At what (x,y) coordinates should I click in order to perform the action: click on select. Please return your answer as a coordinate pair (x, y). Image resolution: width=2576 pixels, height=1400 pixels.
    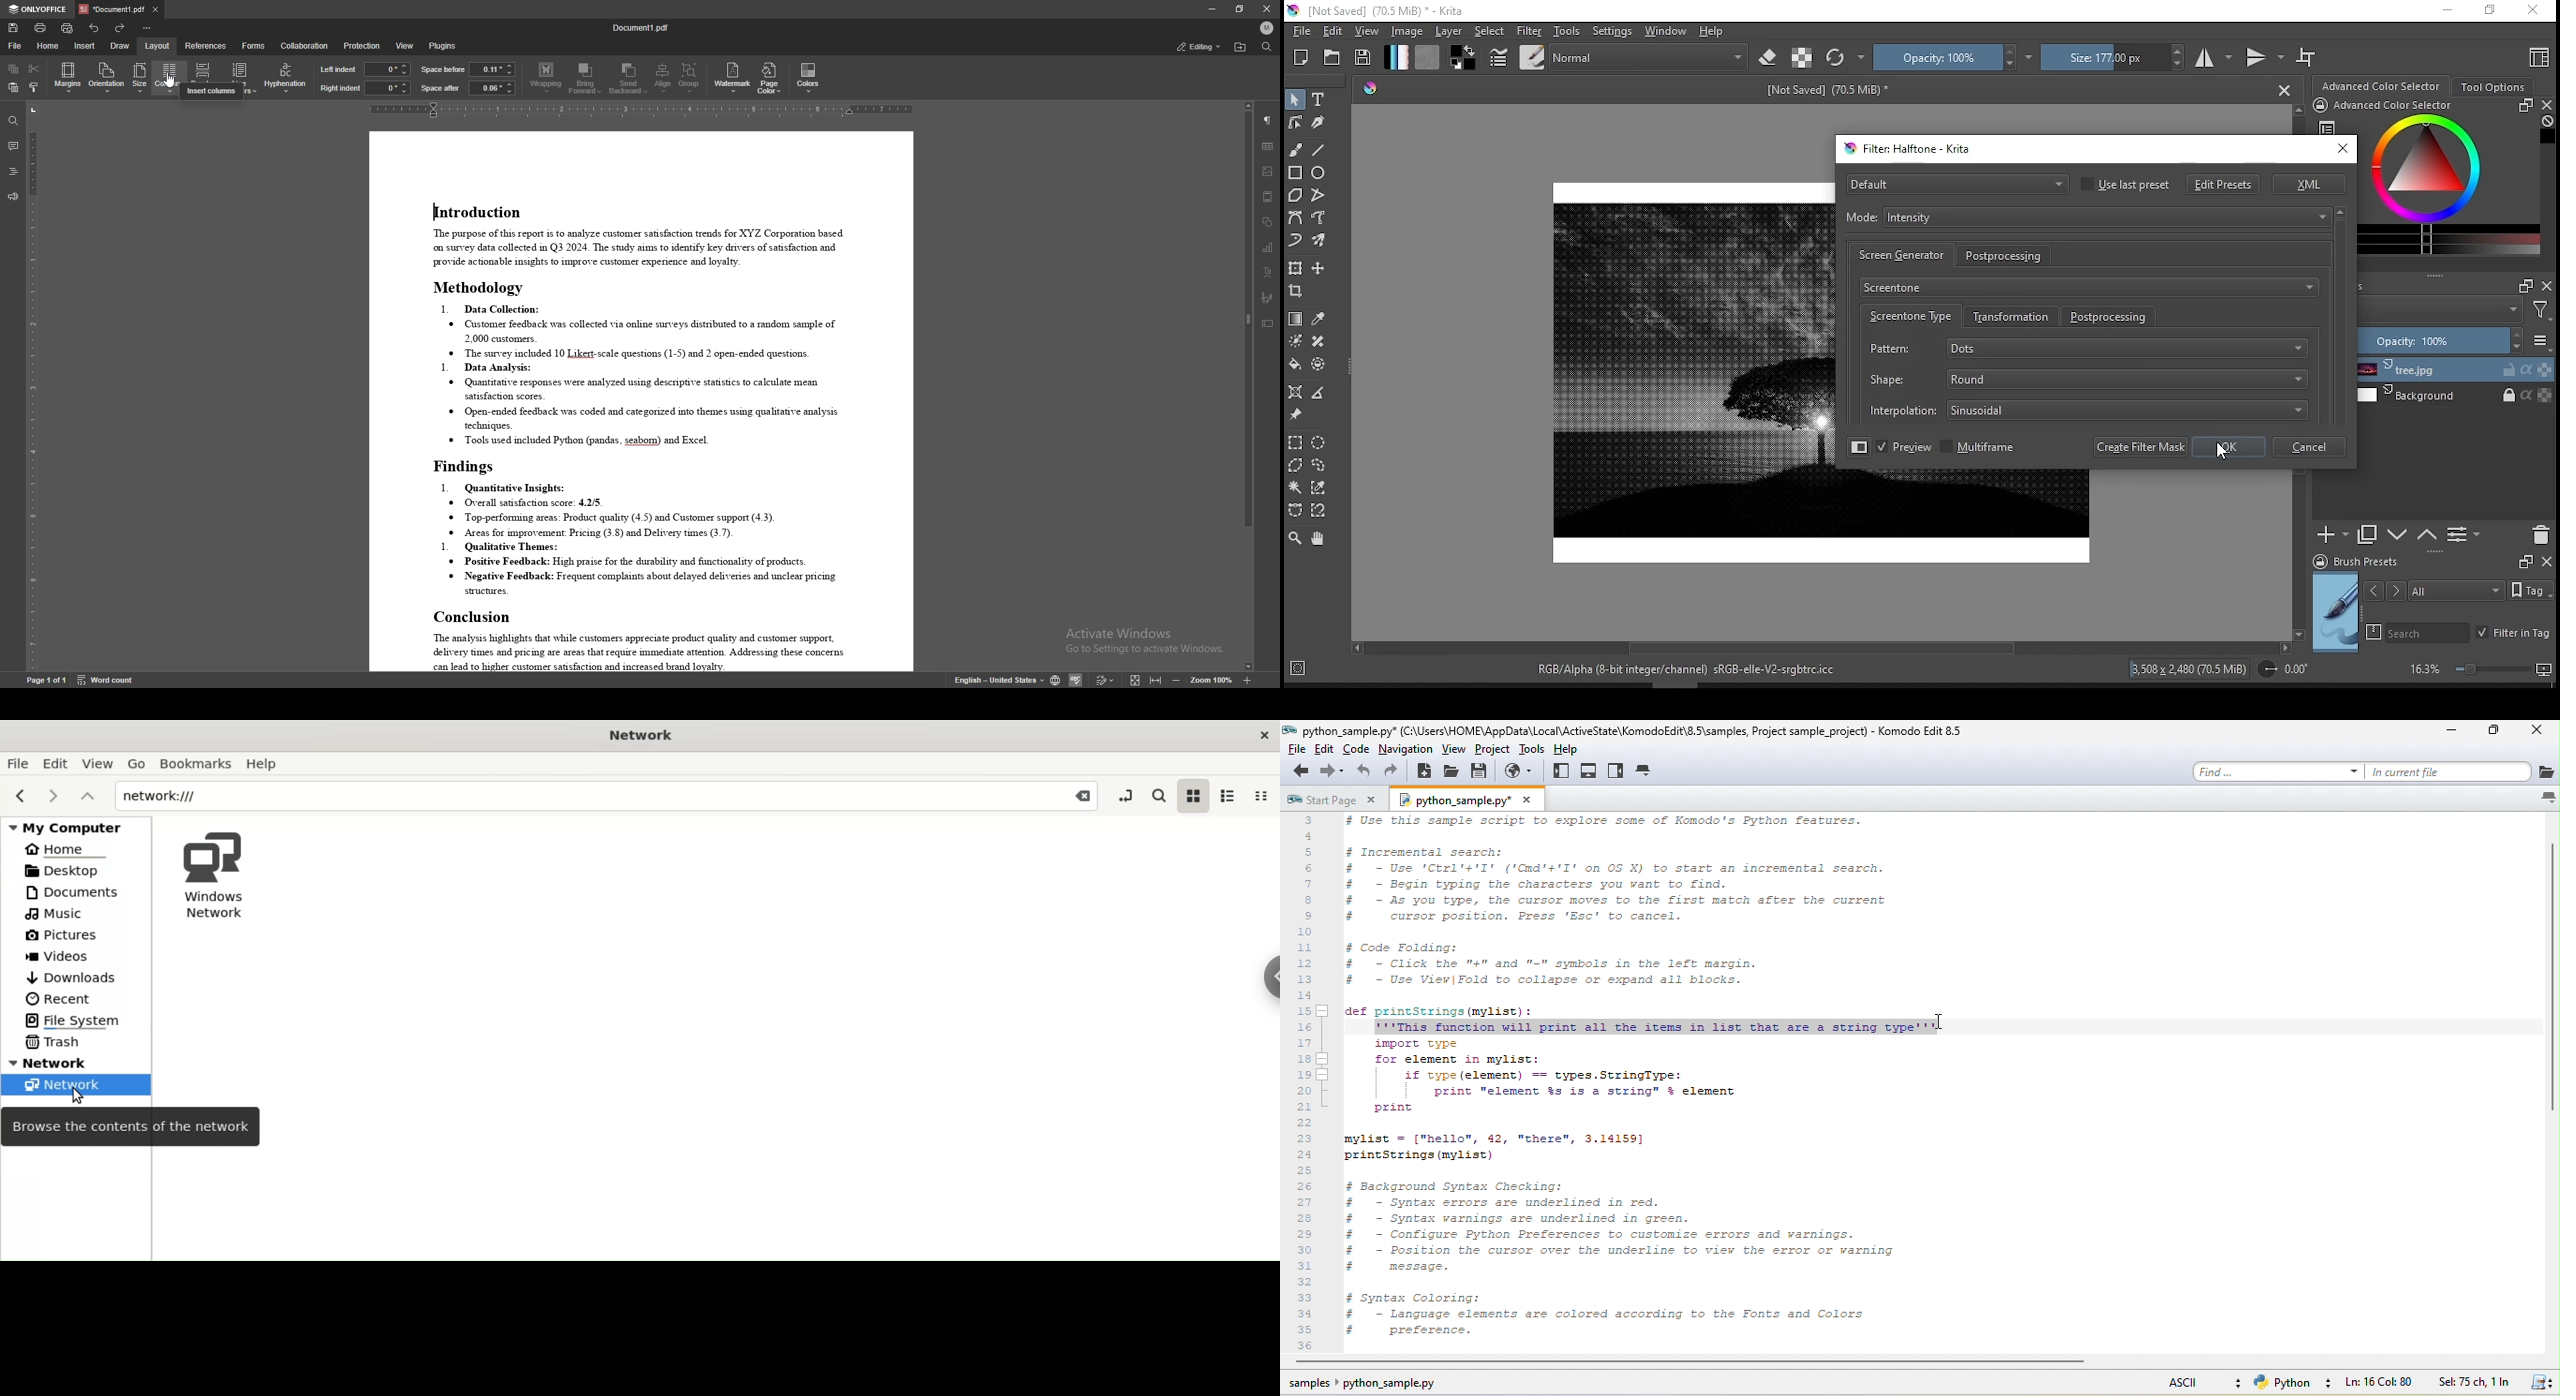
    Looking at the image, I should click on (1492, 32).